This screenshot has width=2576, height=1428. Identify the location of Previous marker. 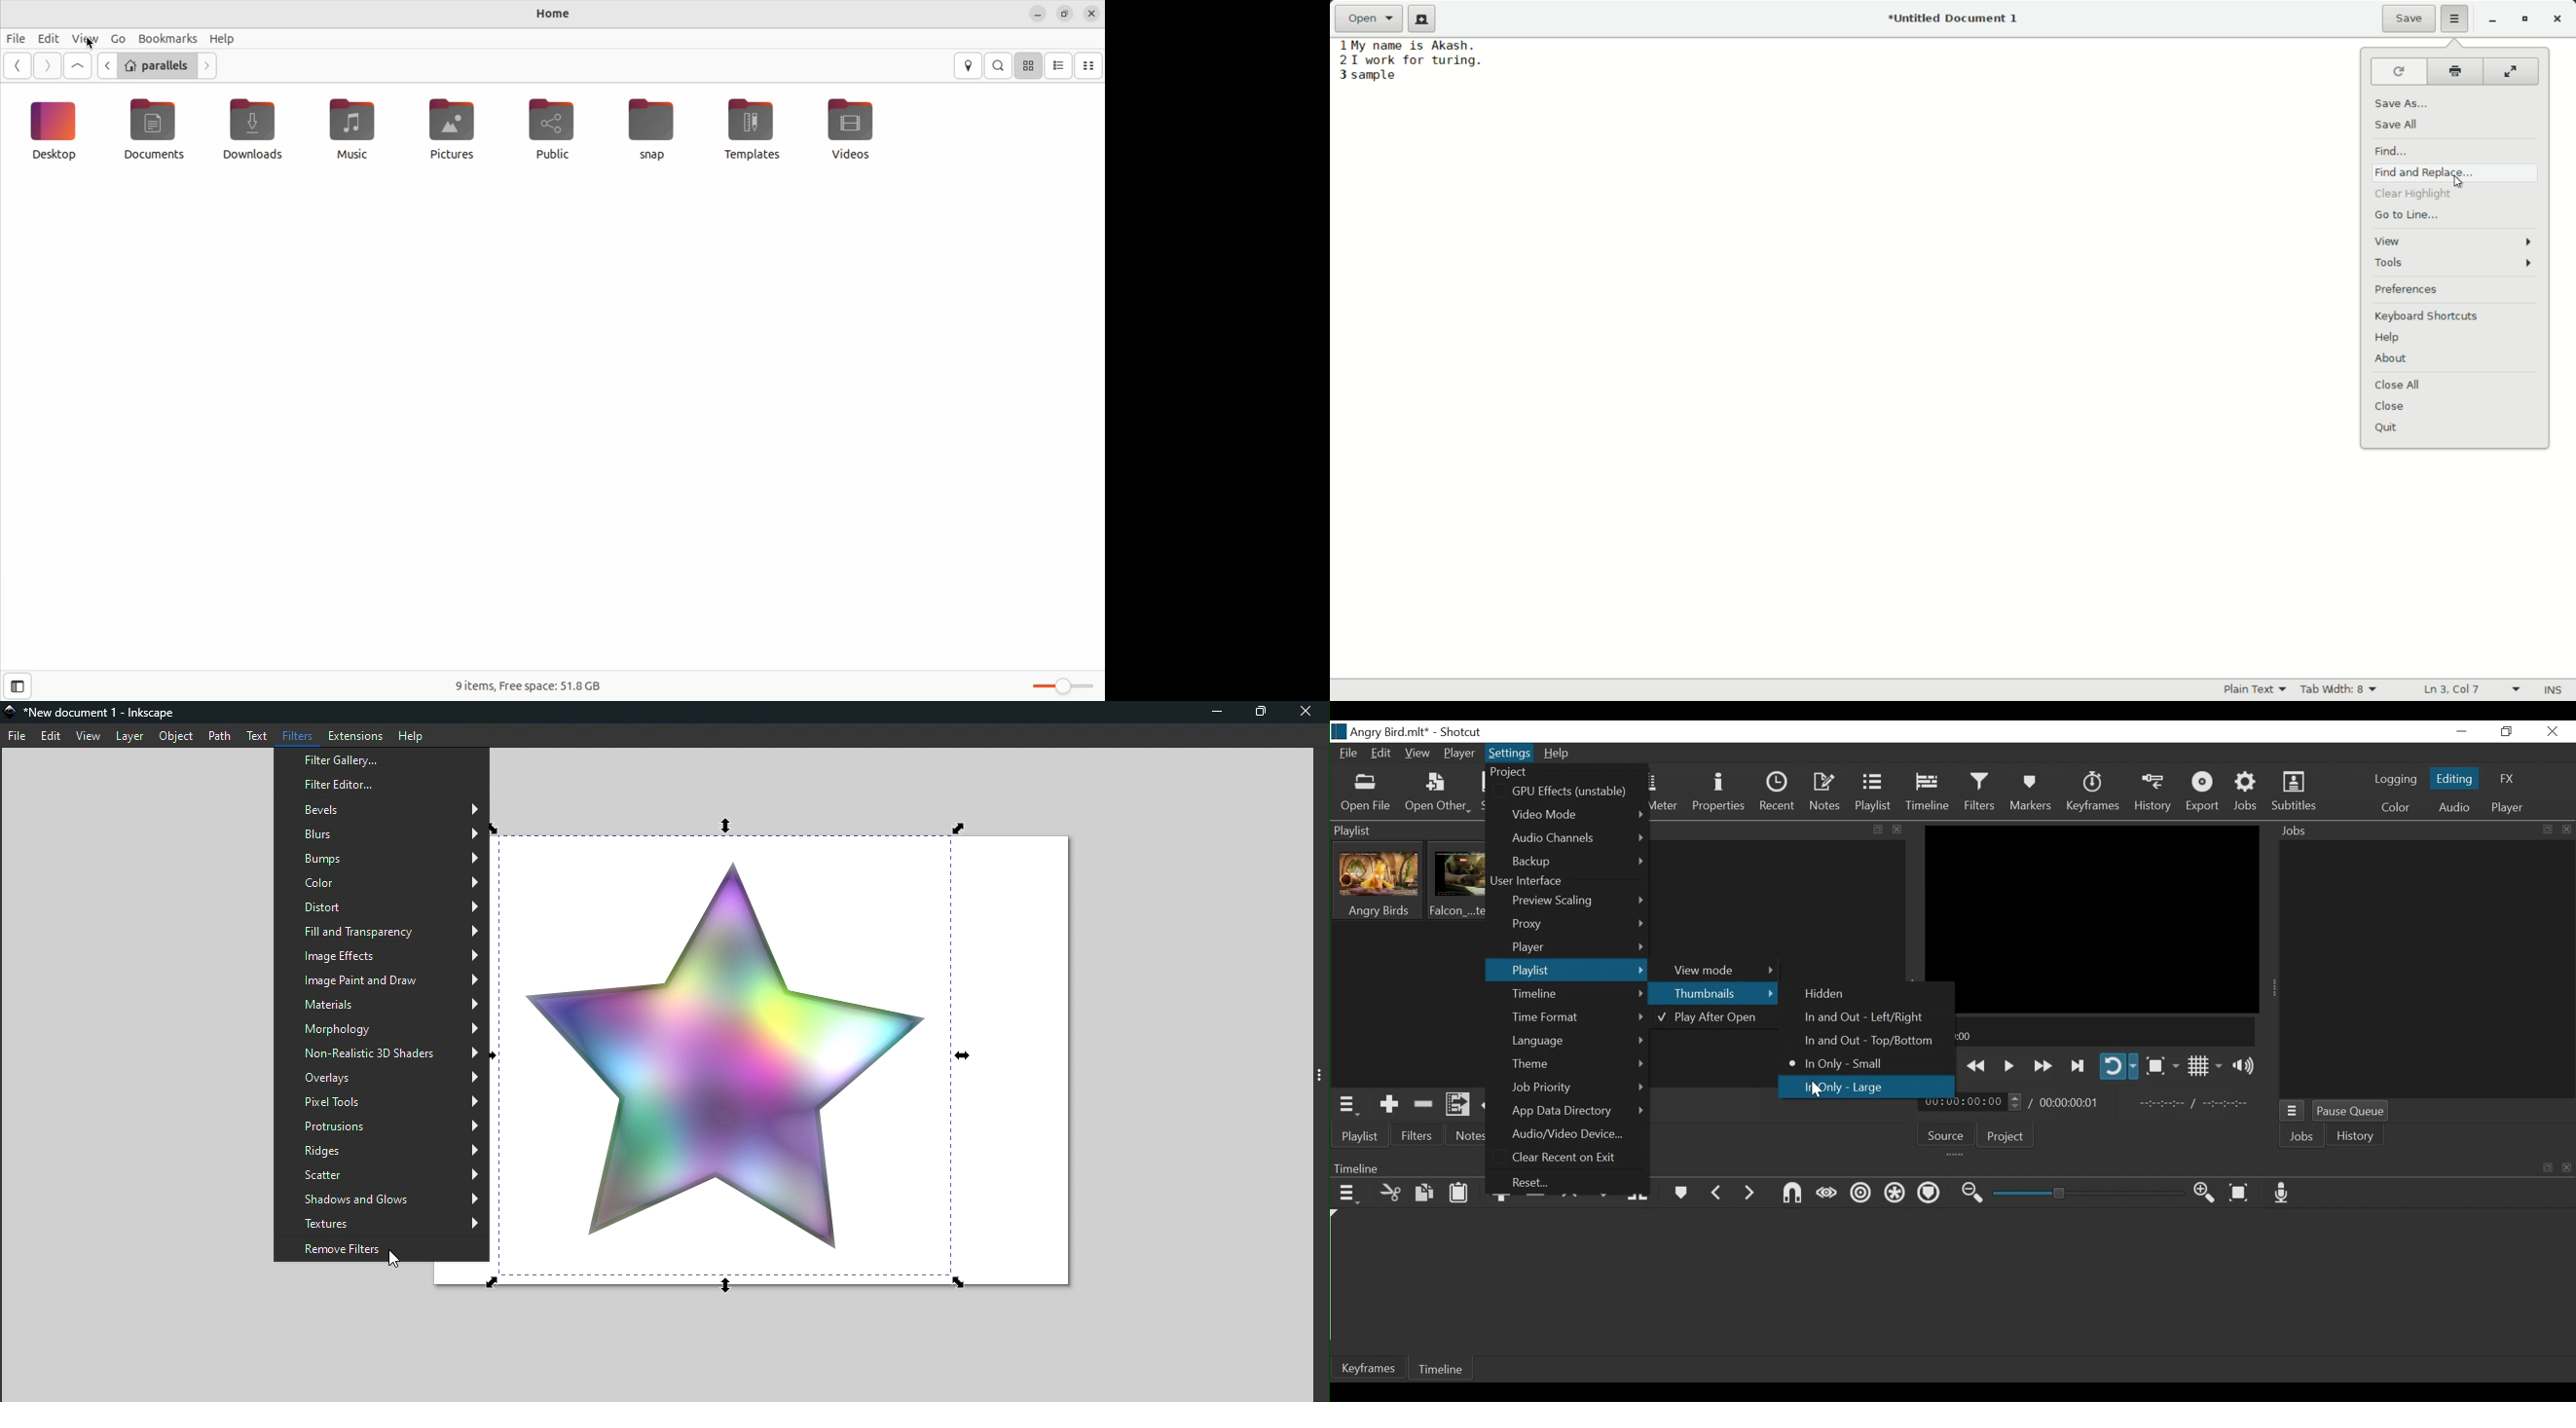
(1717, 1196).